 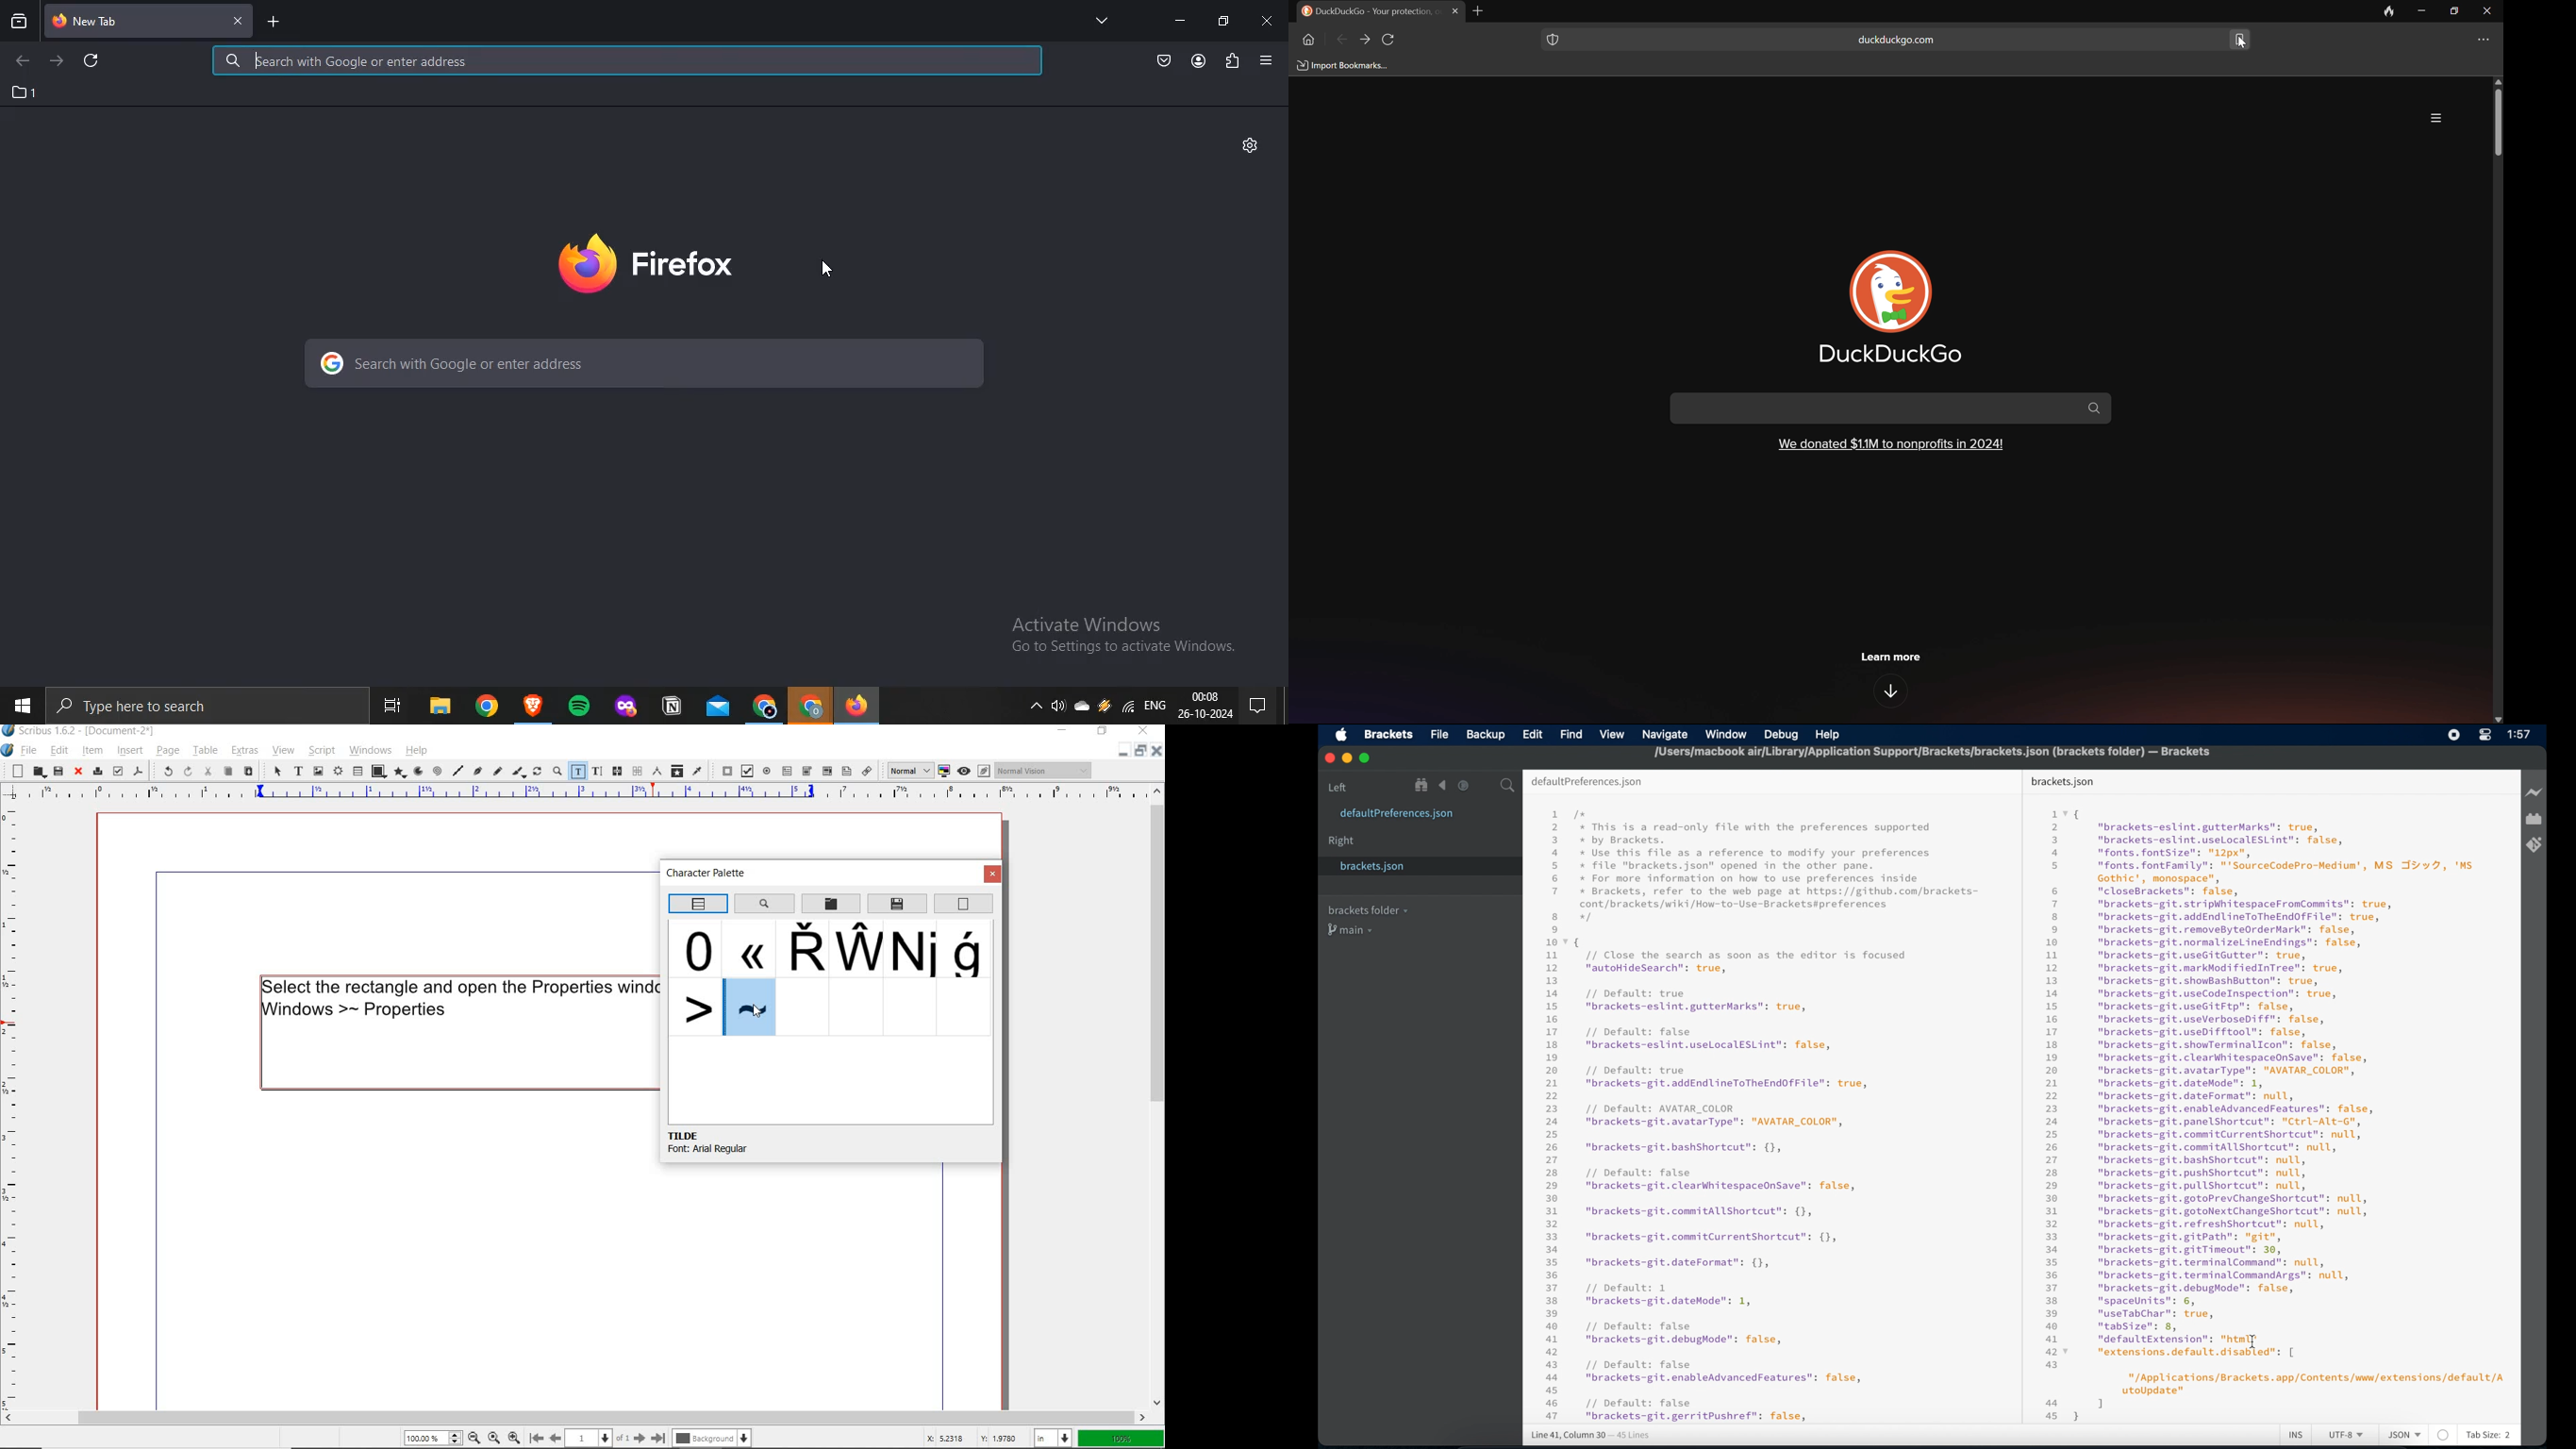 I want to click on brackets folder, so click(x=1368, y=910).